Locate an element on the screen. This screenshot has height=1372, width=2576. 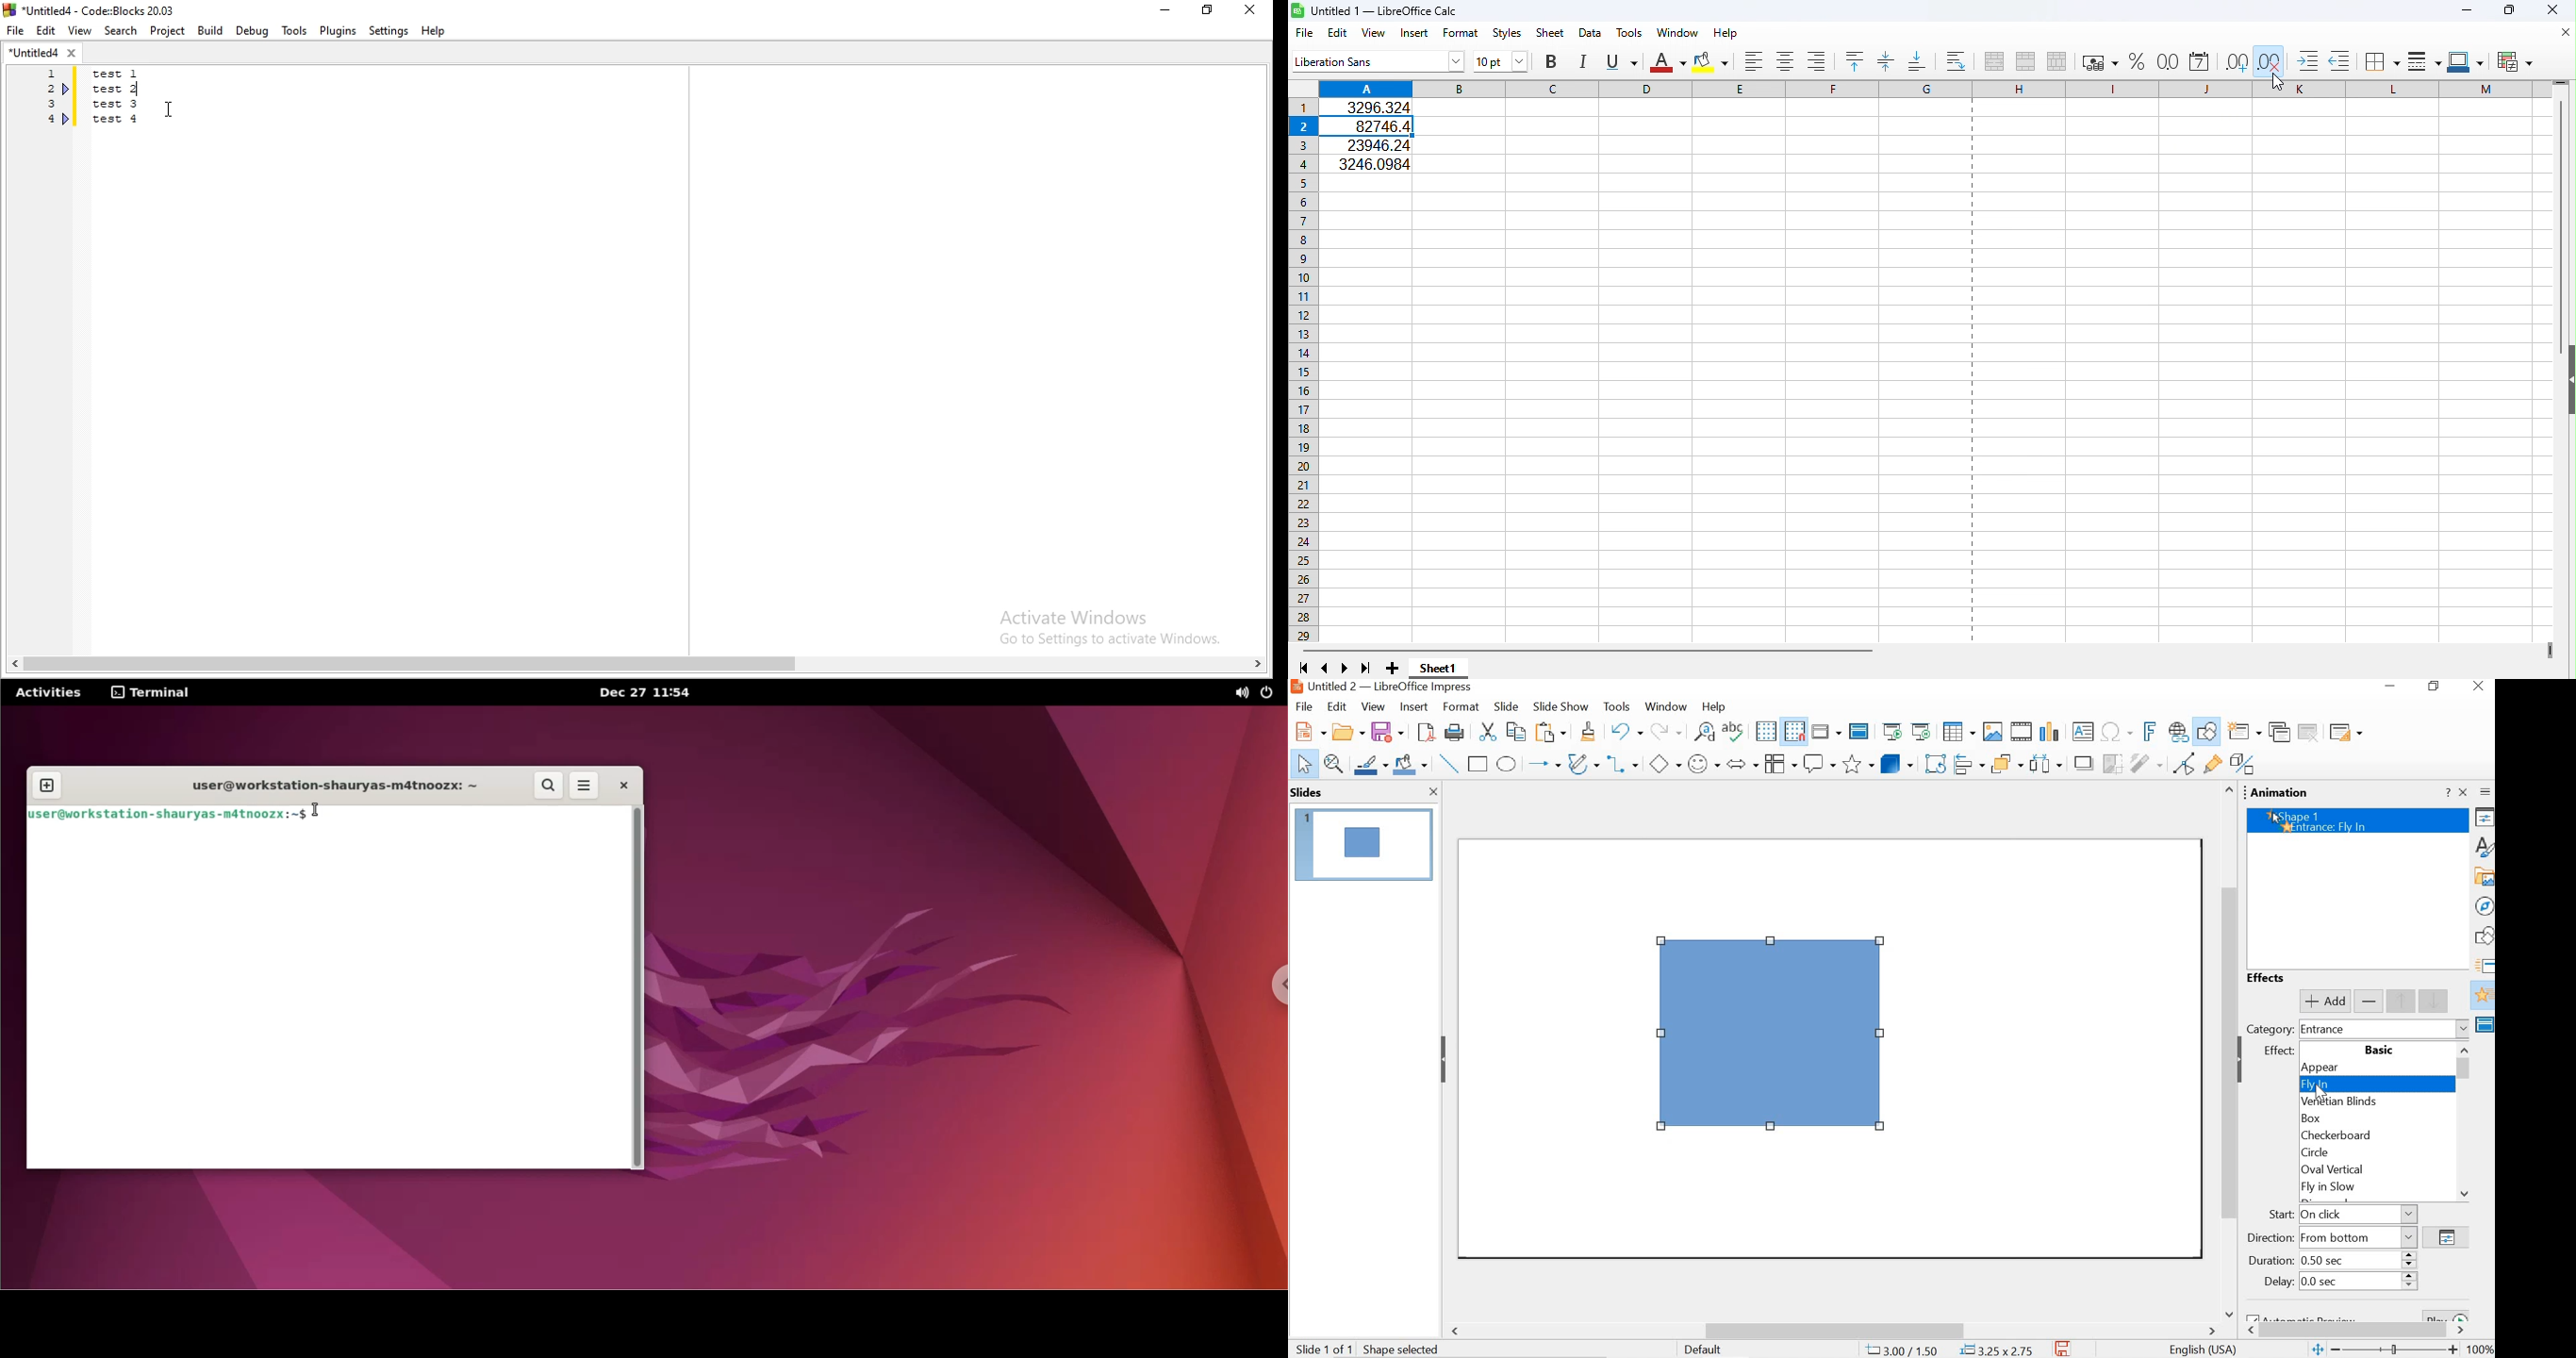
scrollbar is located at coordinates (2227, 1040).